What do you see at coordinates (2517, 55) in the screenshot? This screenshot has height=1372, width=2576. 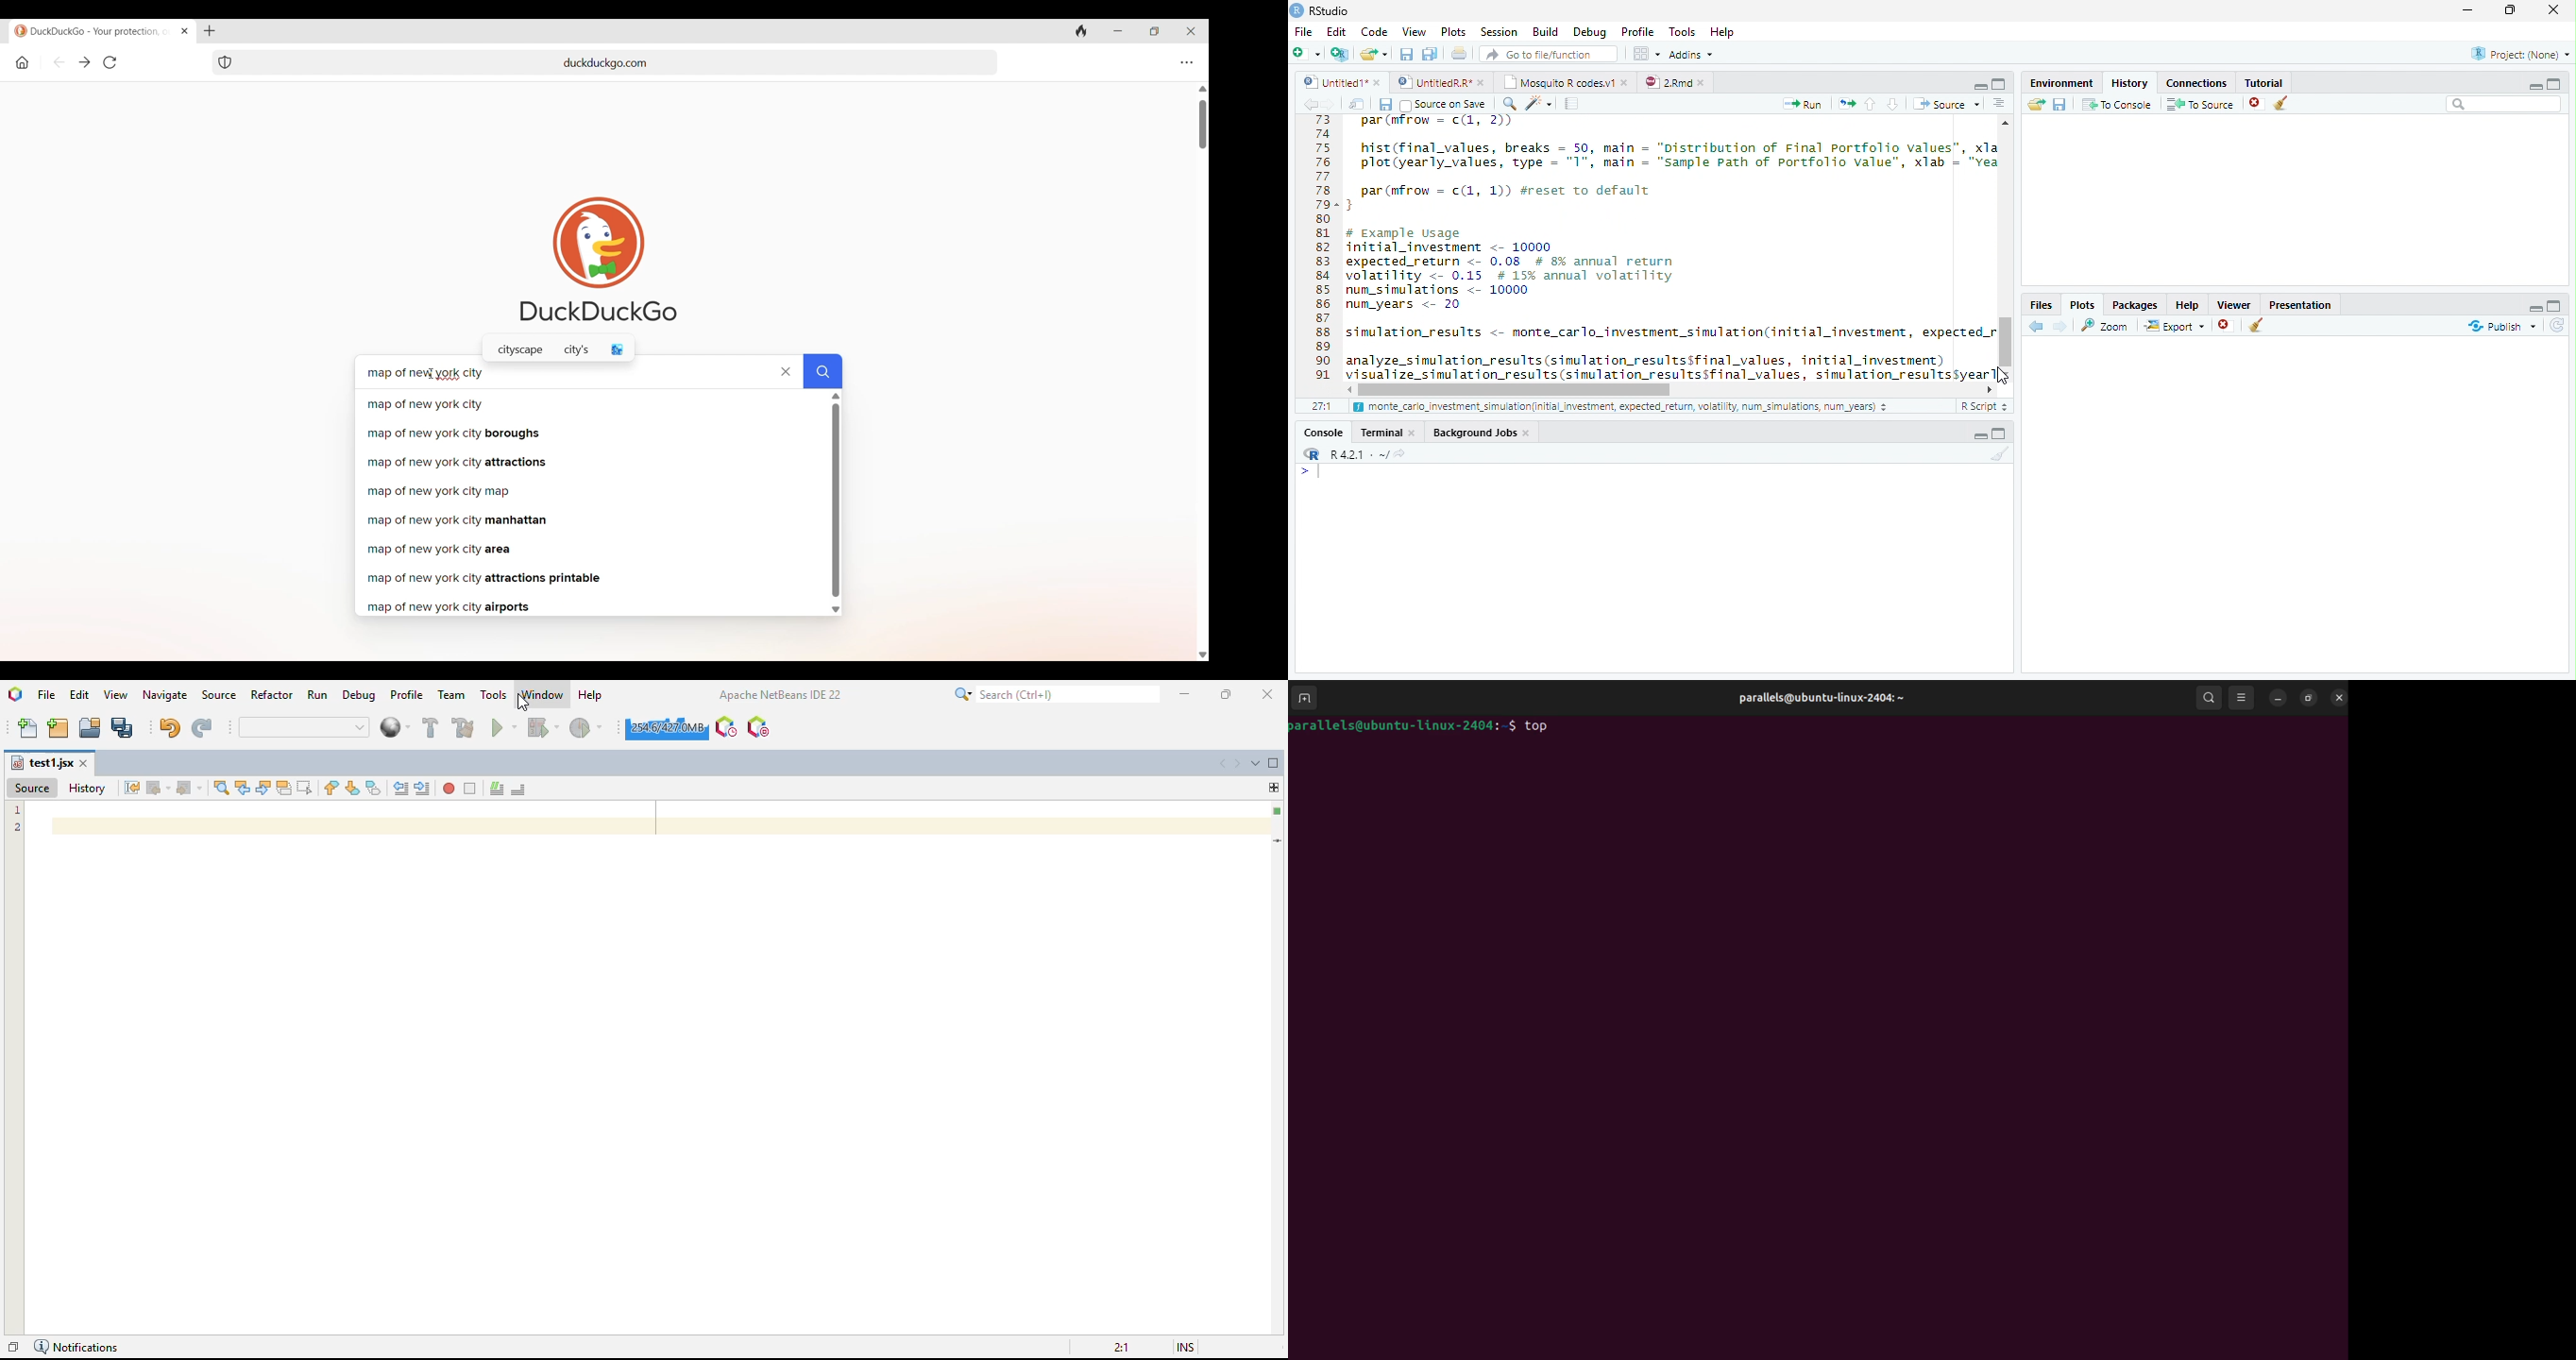 I see `Project: (None)` at bounding box center [2517, 55].